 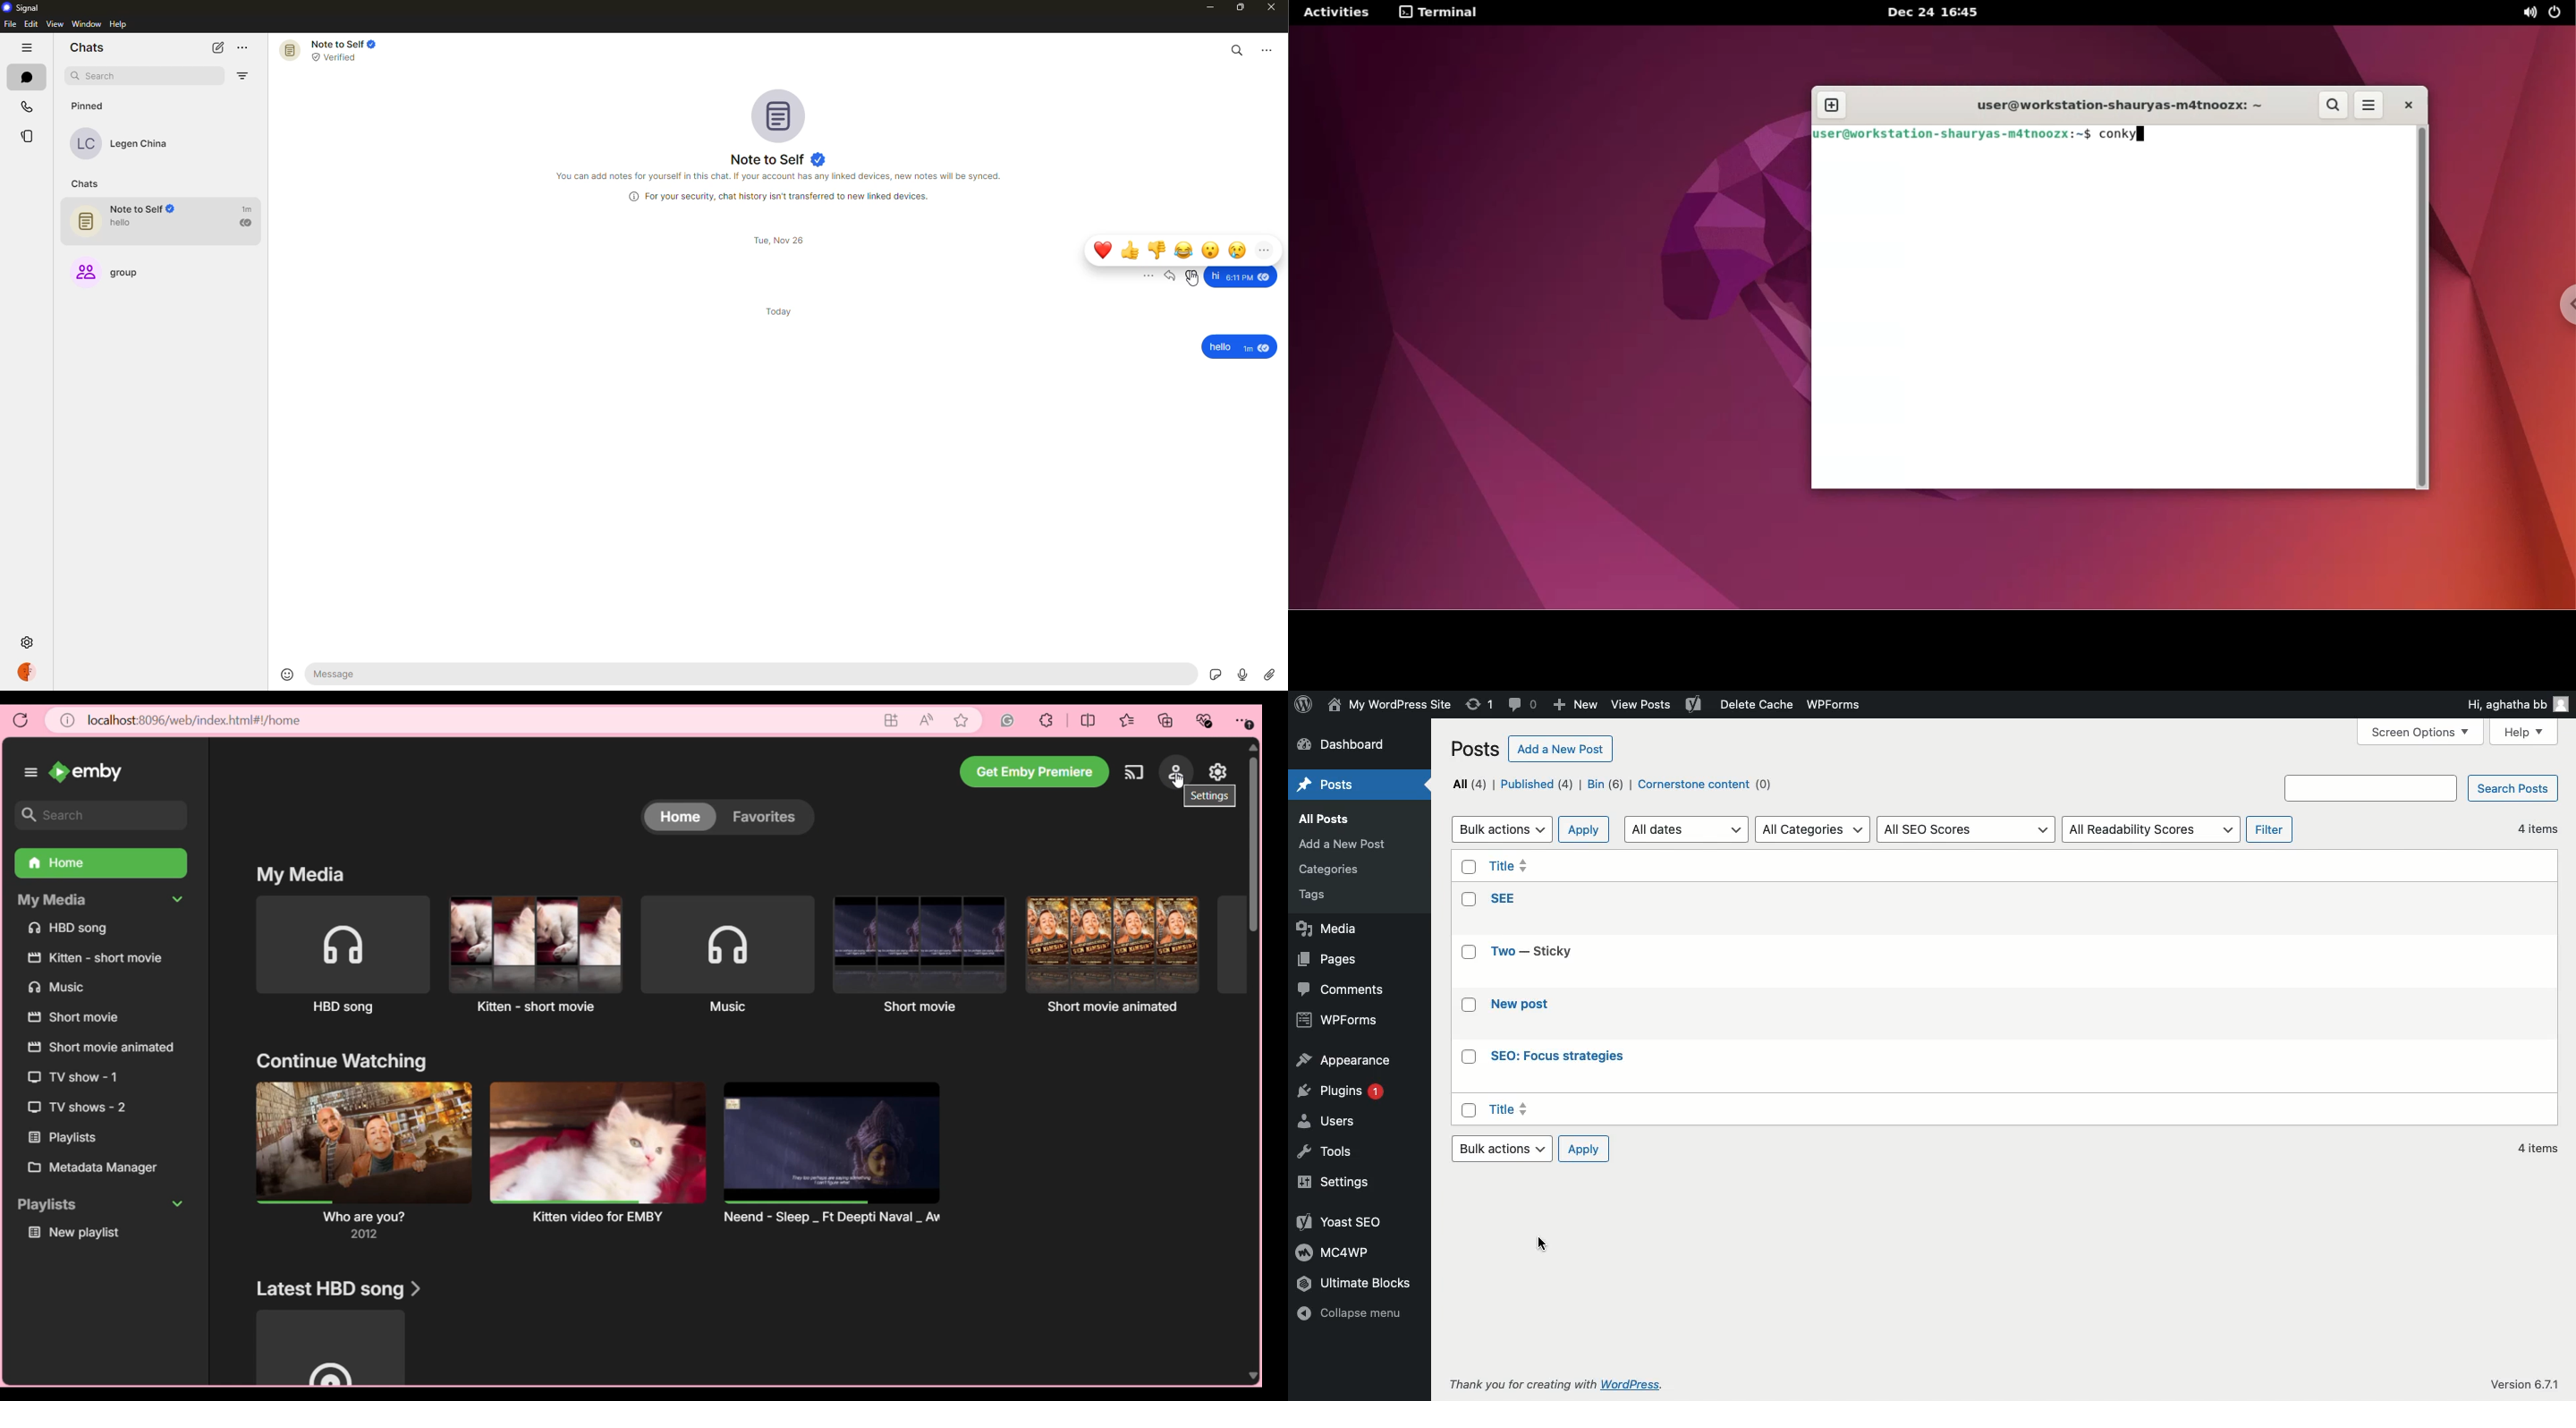 I want to click on group, so click(x=114, y=268).